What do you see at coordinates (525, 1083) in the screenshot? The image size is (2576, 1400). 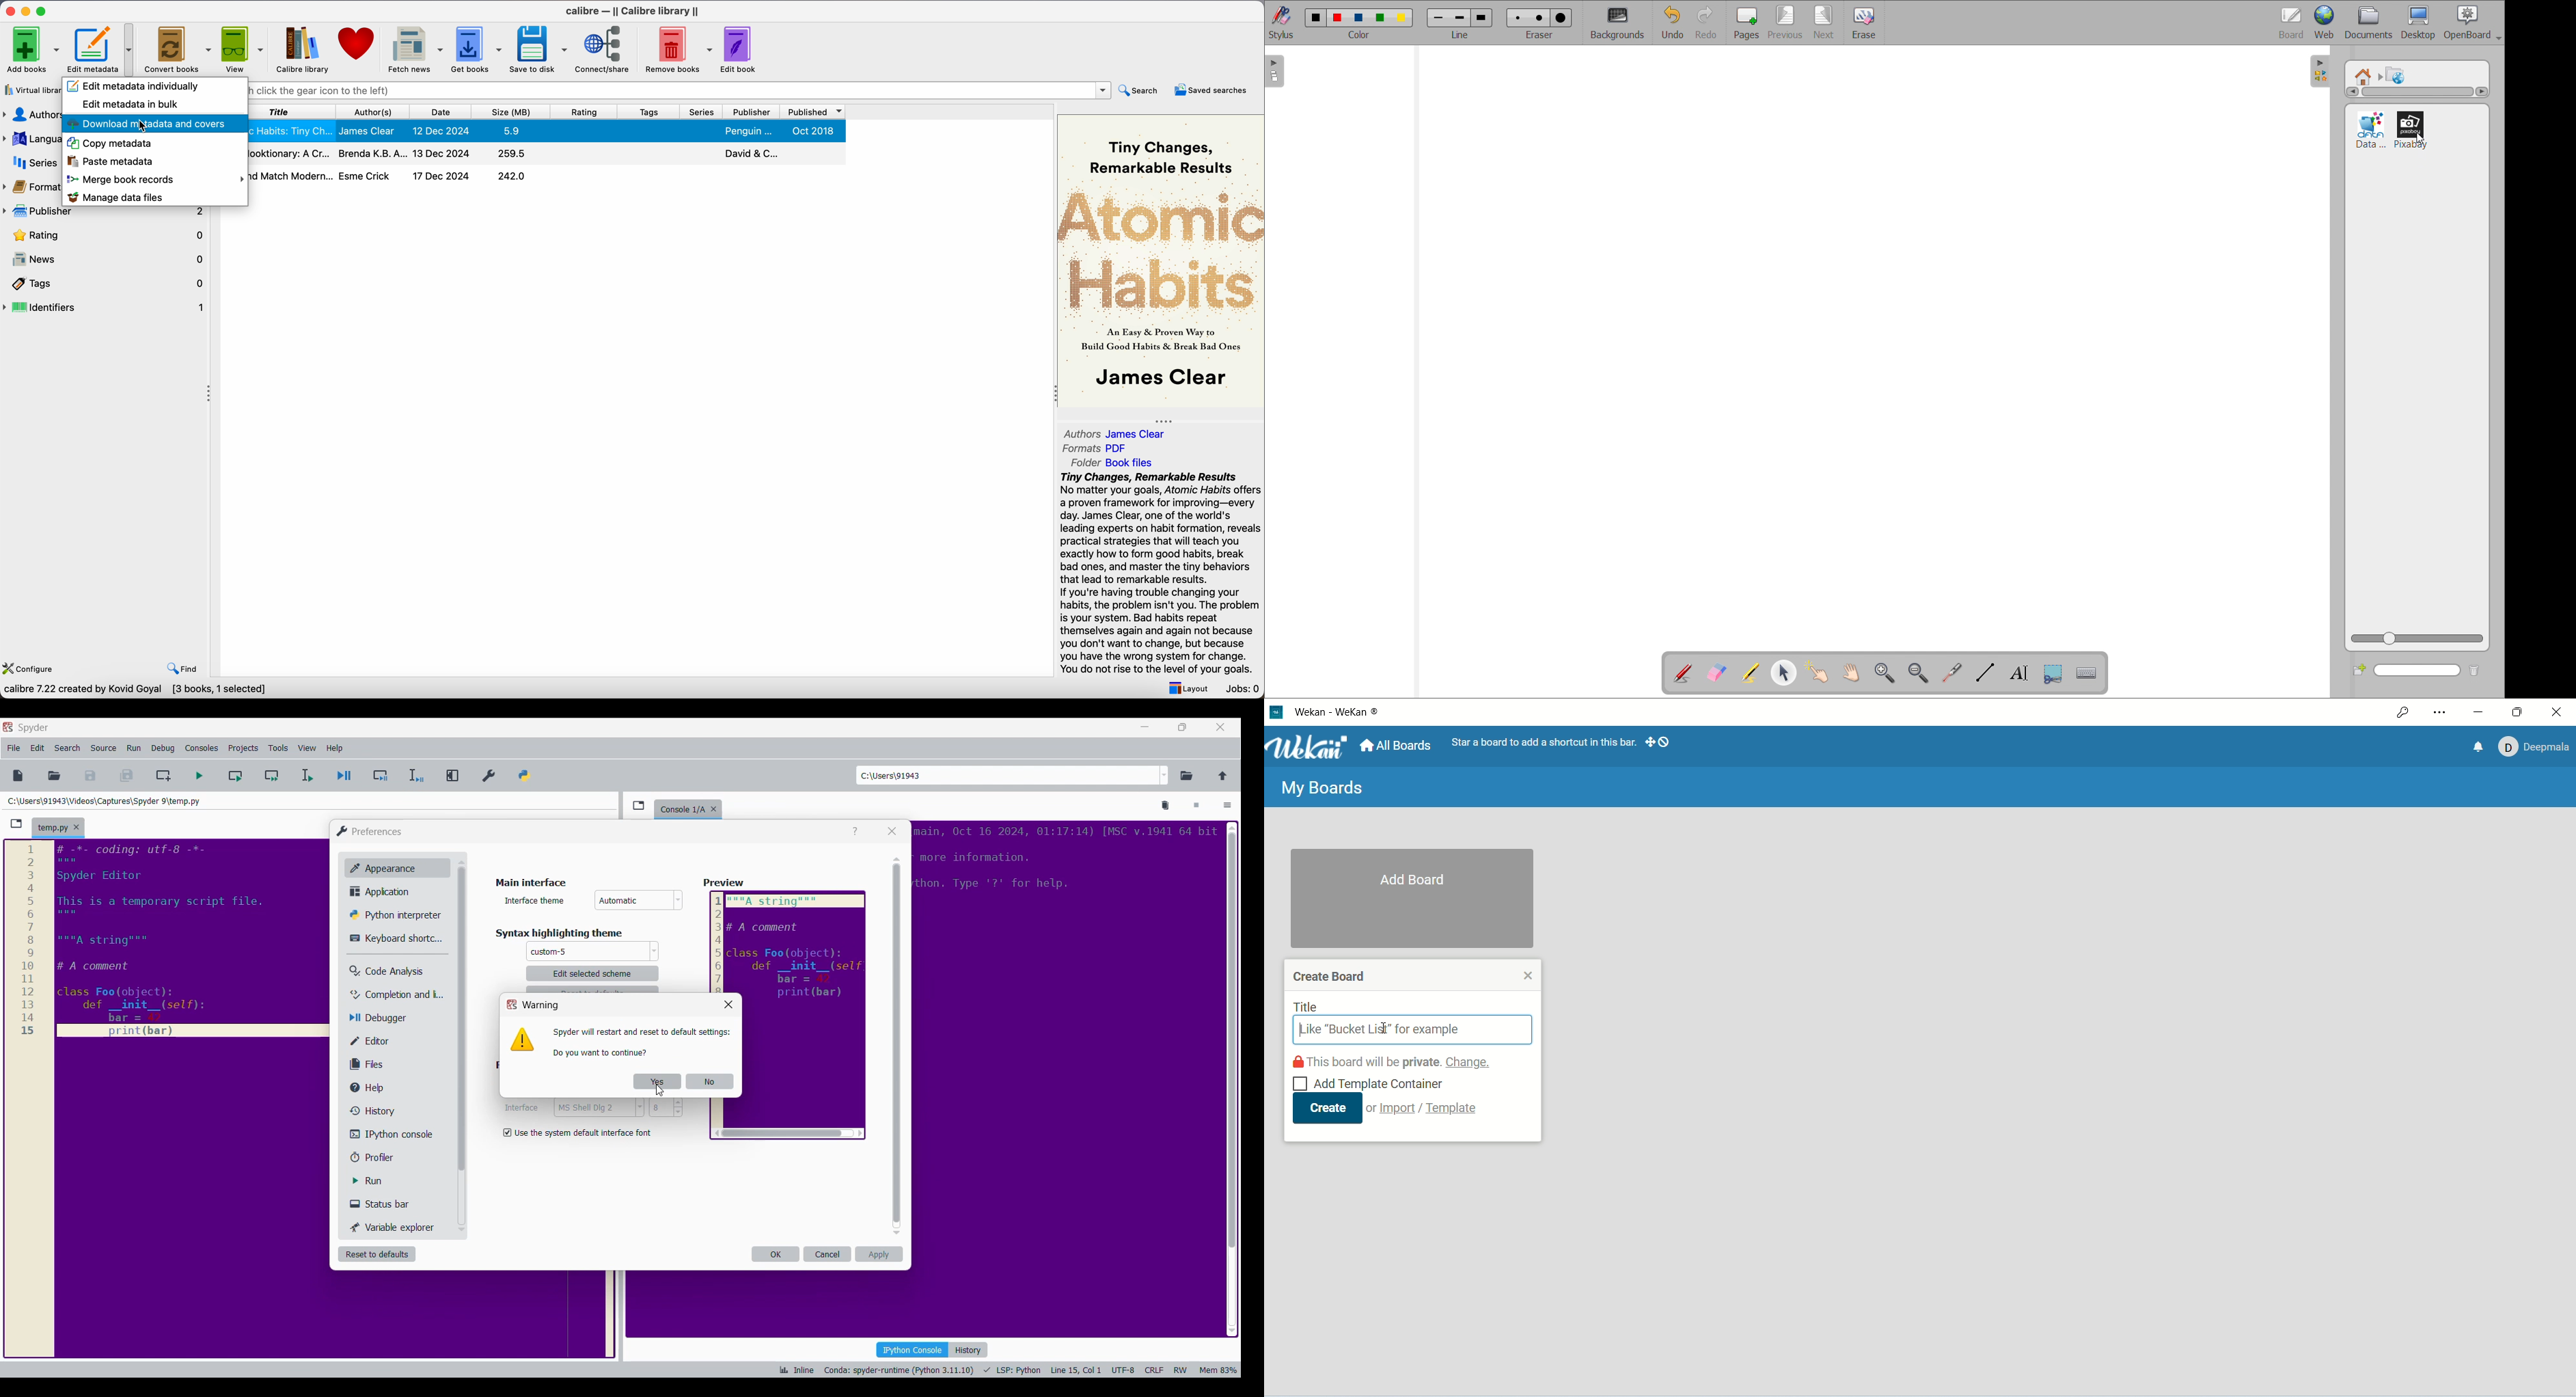 I see `Indicates monospace settings` at bounding box center [525, 1083].